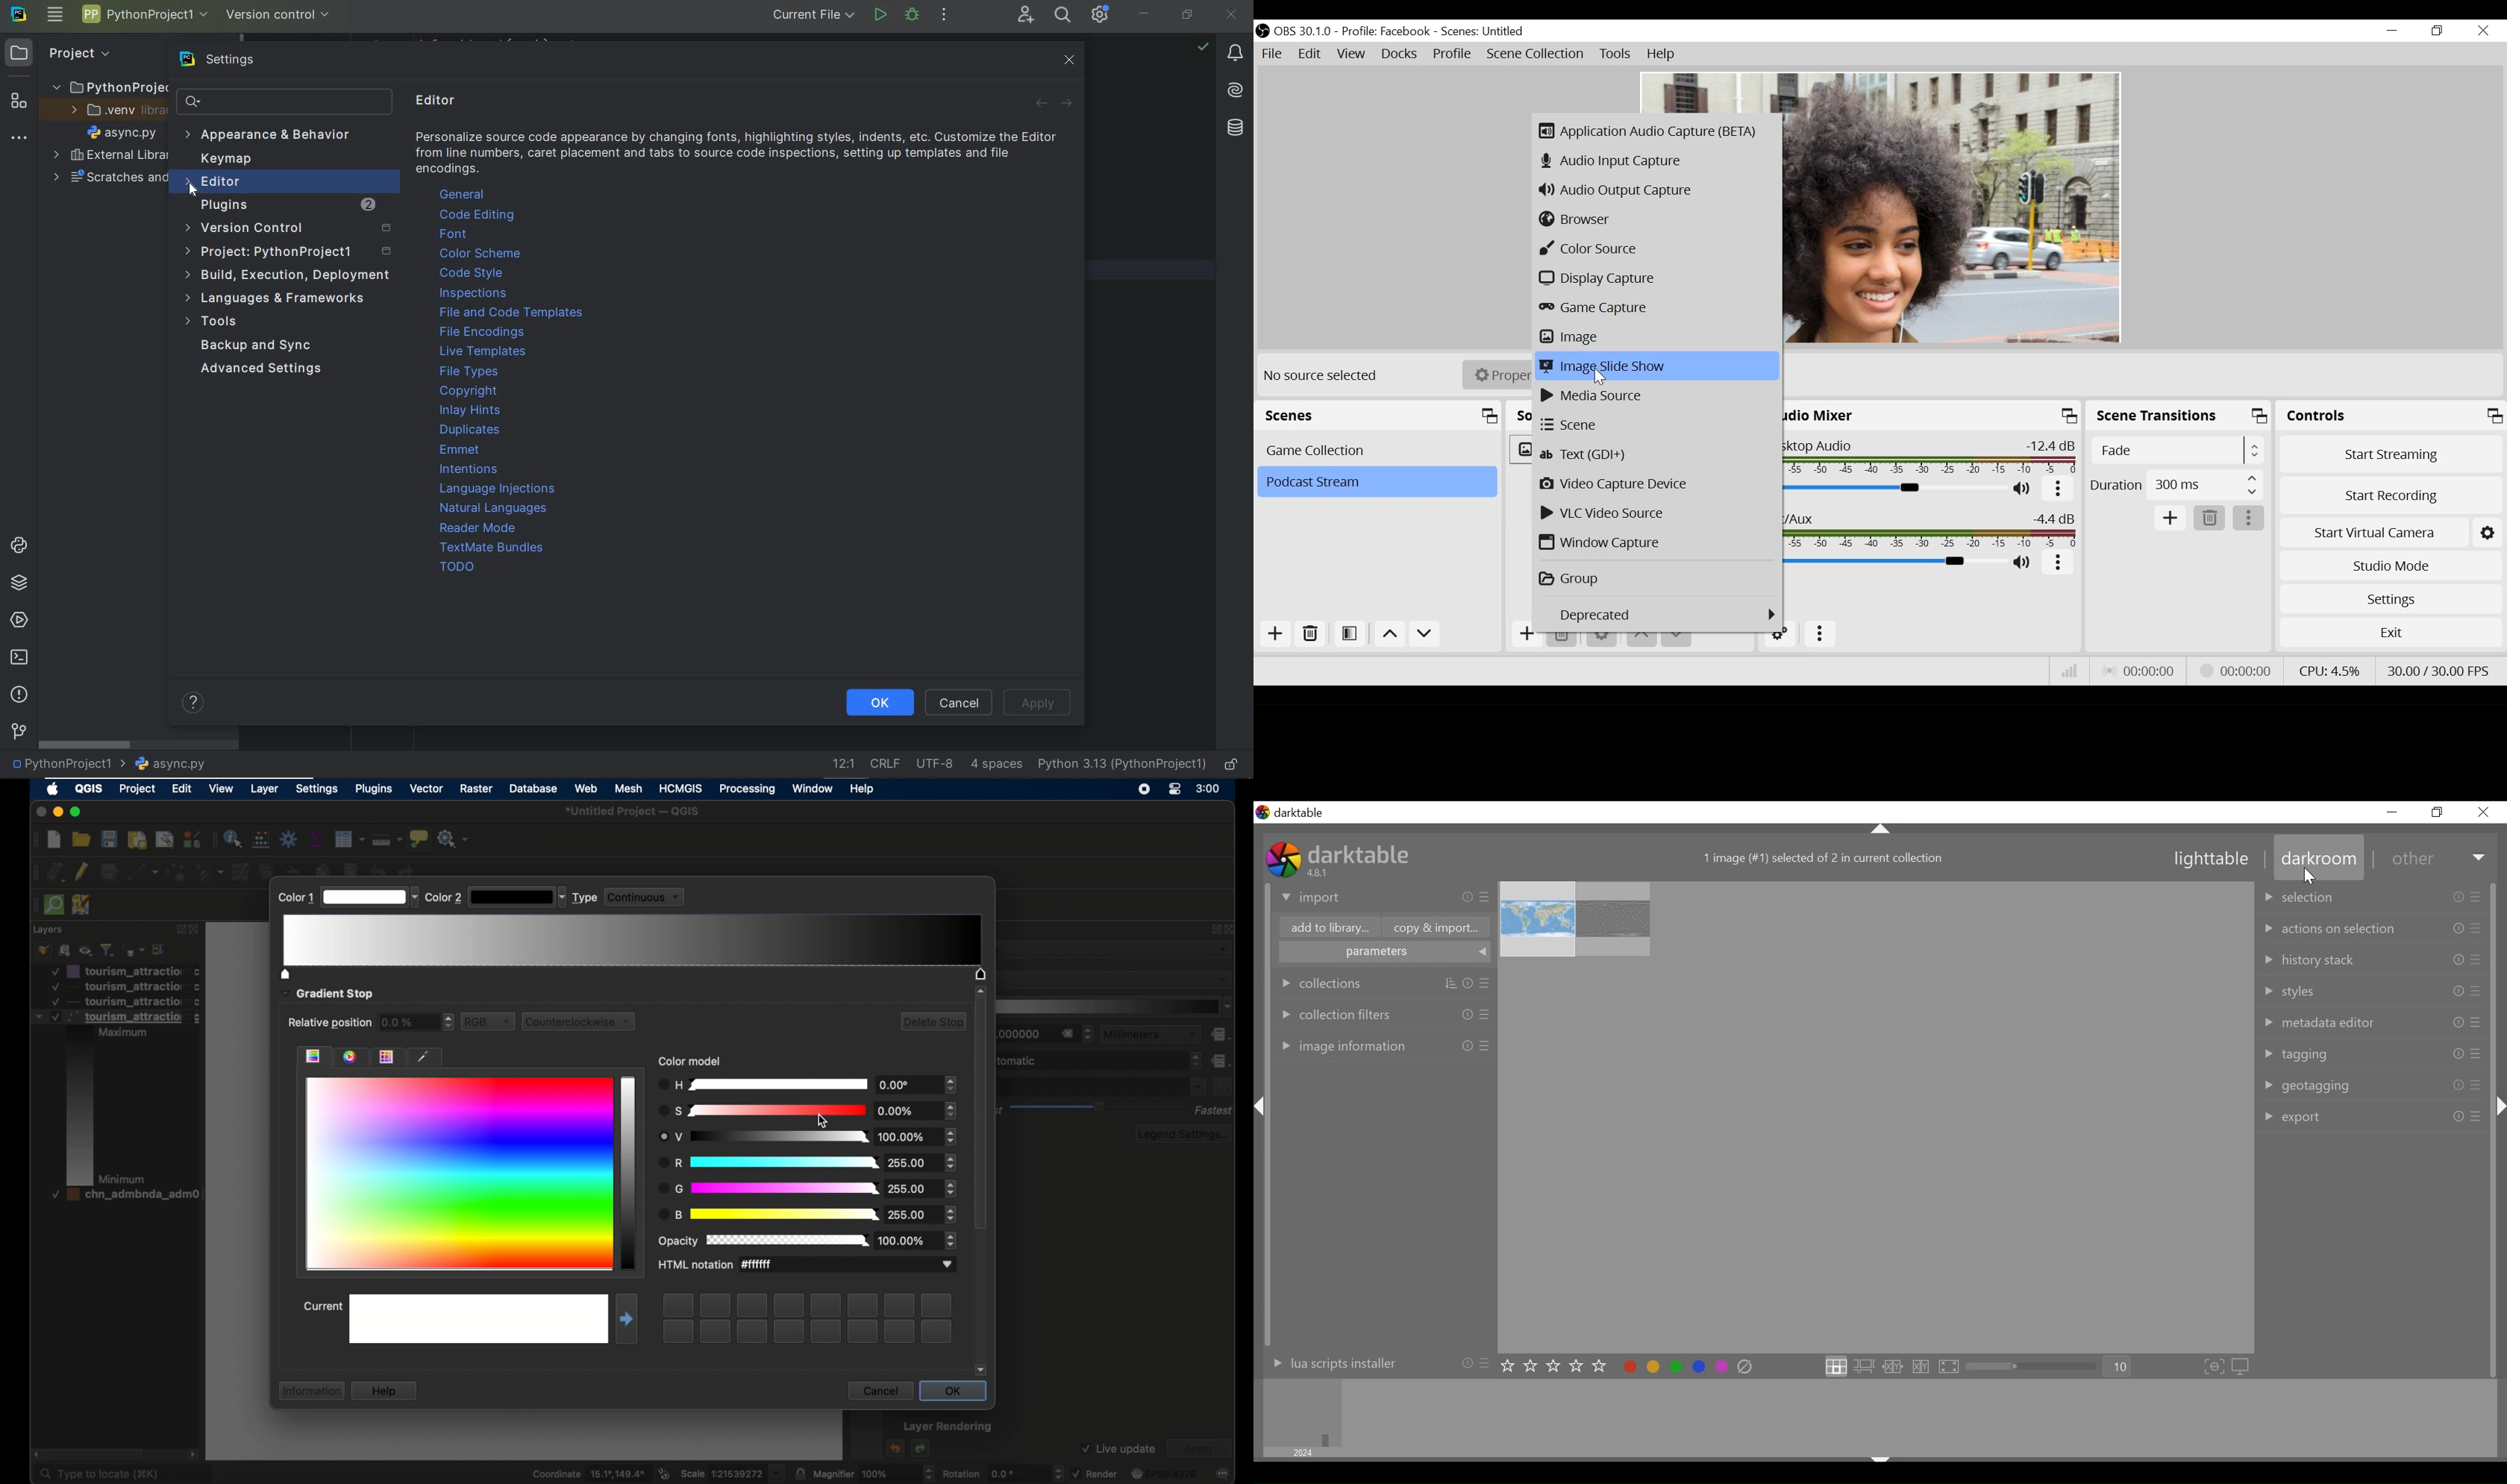  Describe the element at coordinates (1364, 853) in the screenshot. I see `darktable` at that location.